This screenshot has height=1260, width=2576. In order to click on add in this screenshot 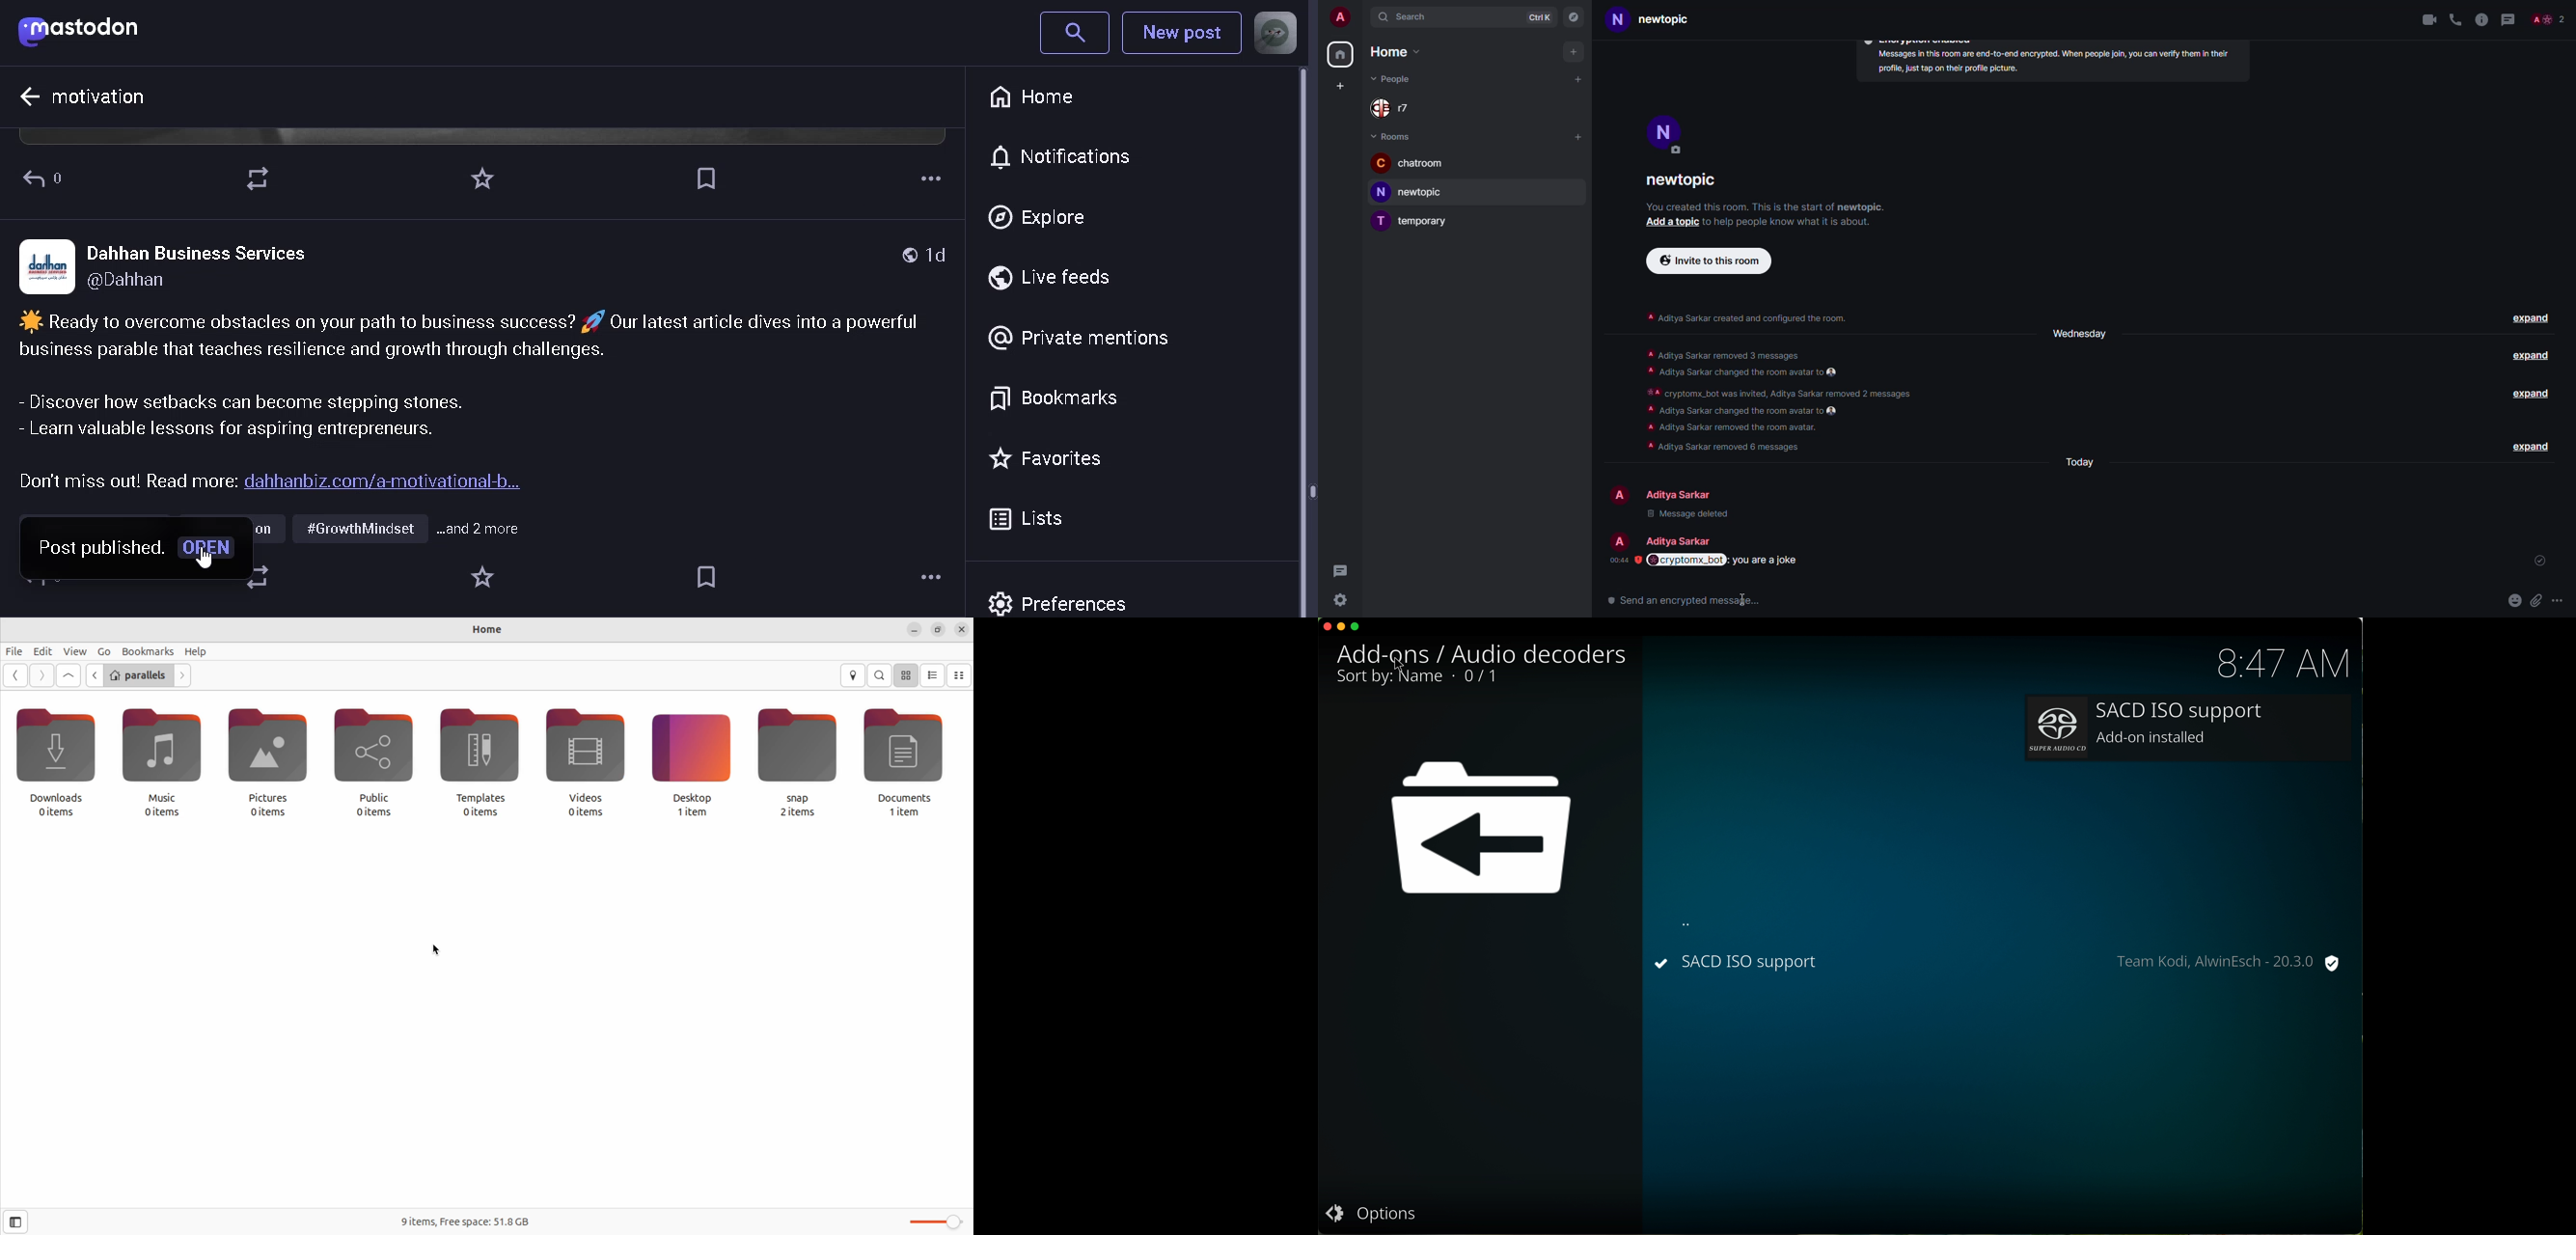, I will do `click(1338, 87)`.